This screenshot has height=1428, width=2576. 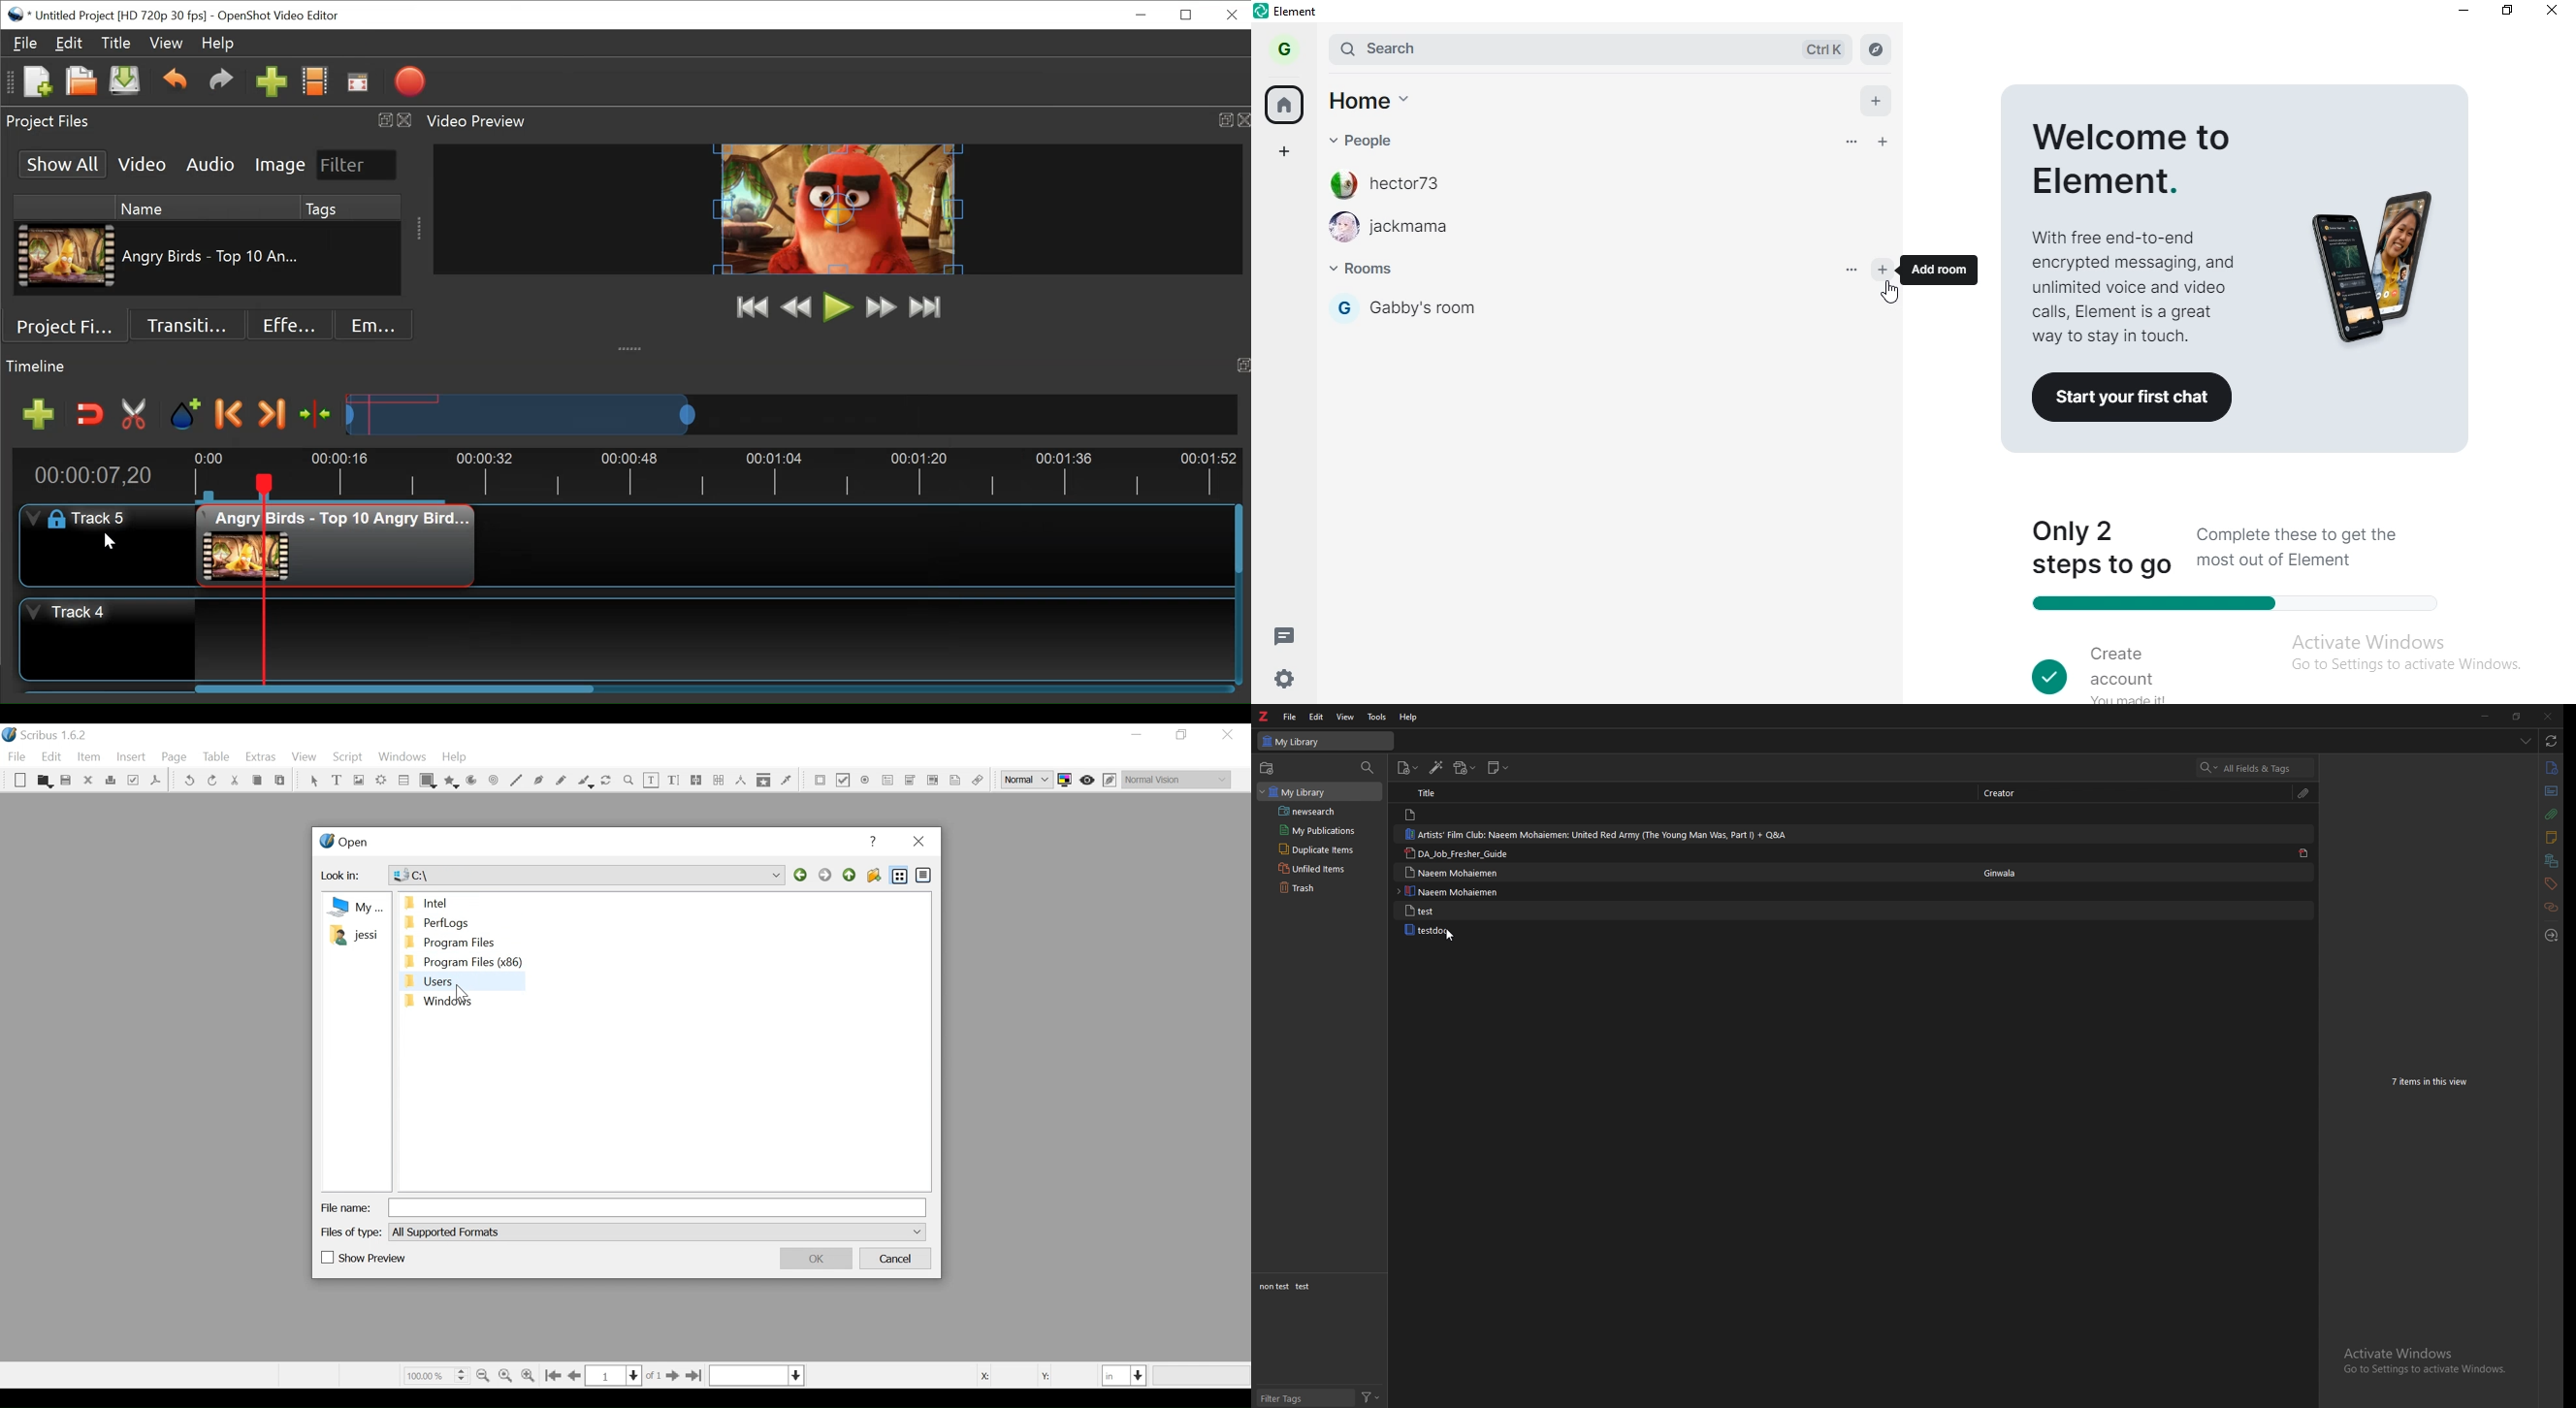 What do you see at coordinates (455, 758) in the screenshot?
I see `Help` at bounding box center [455, 758].